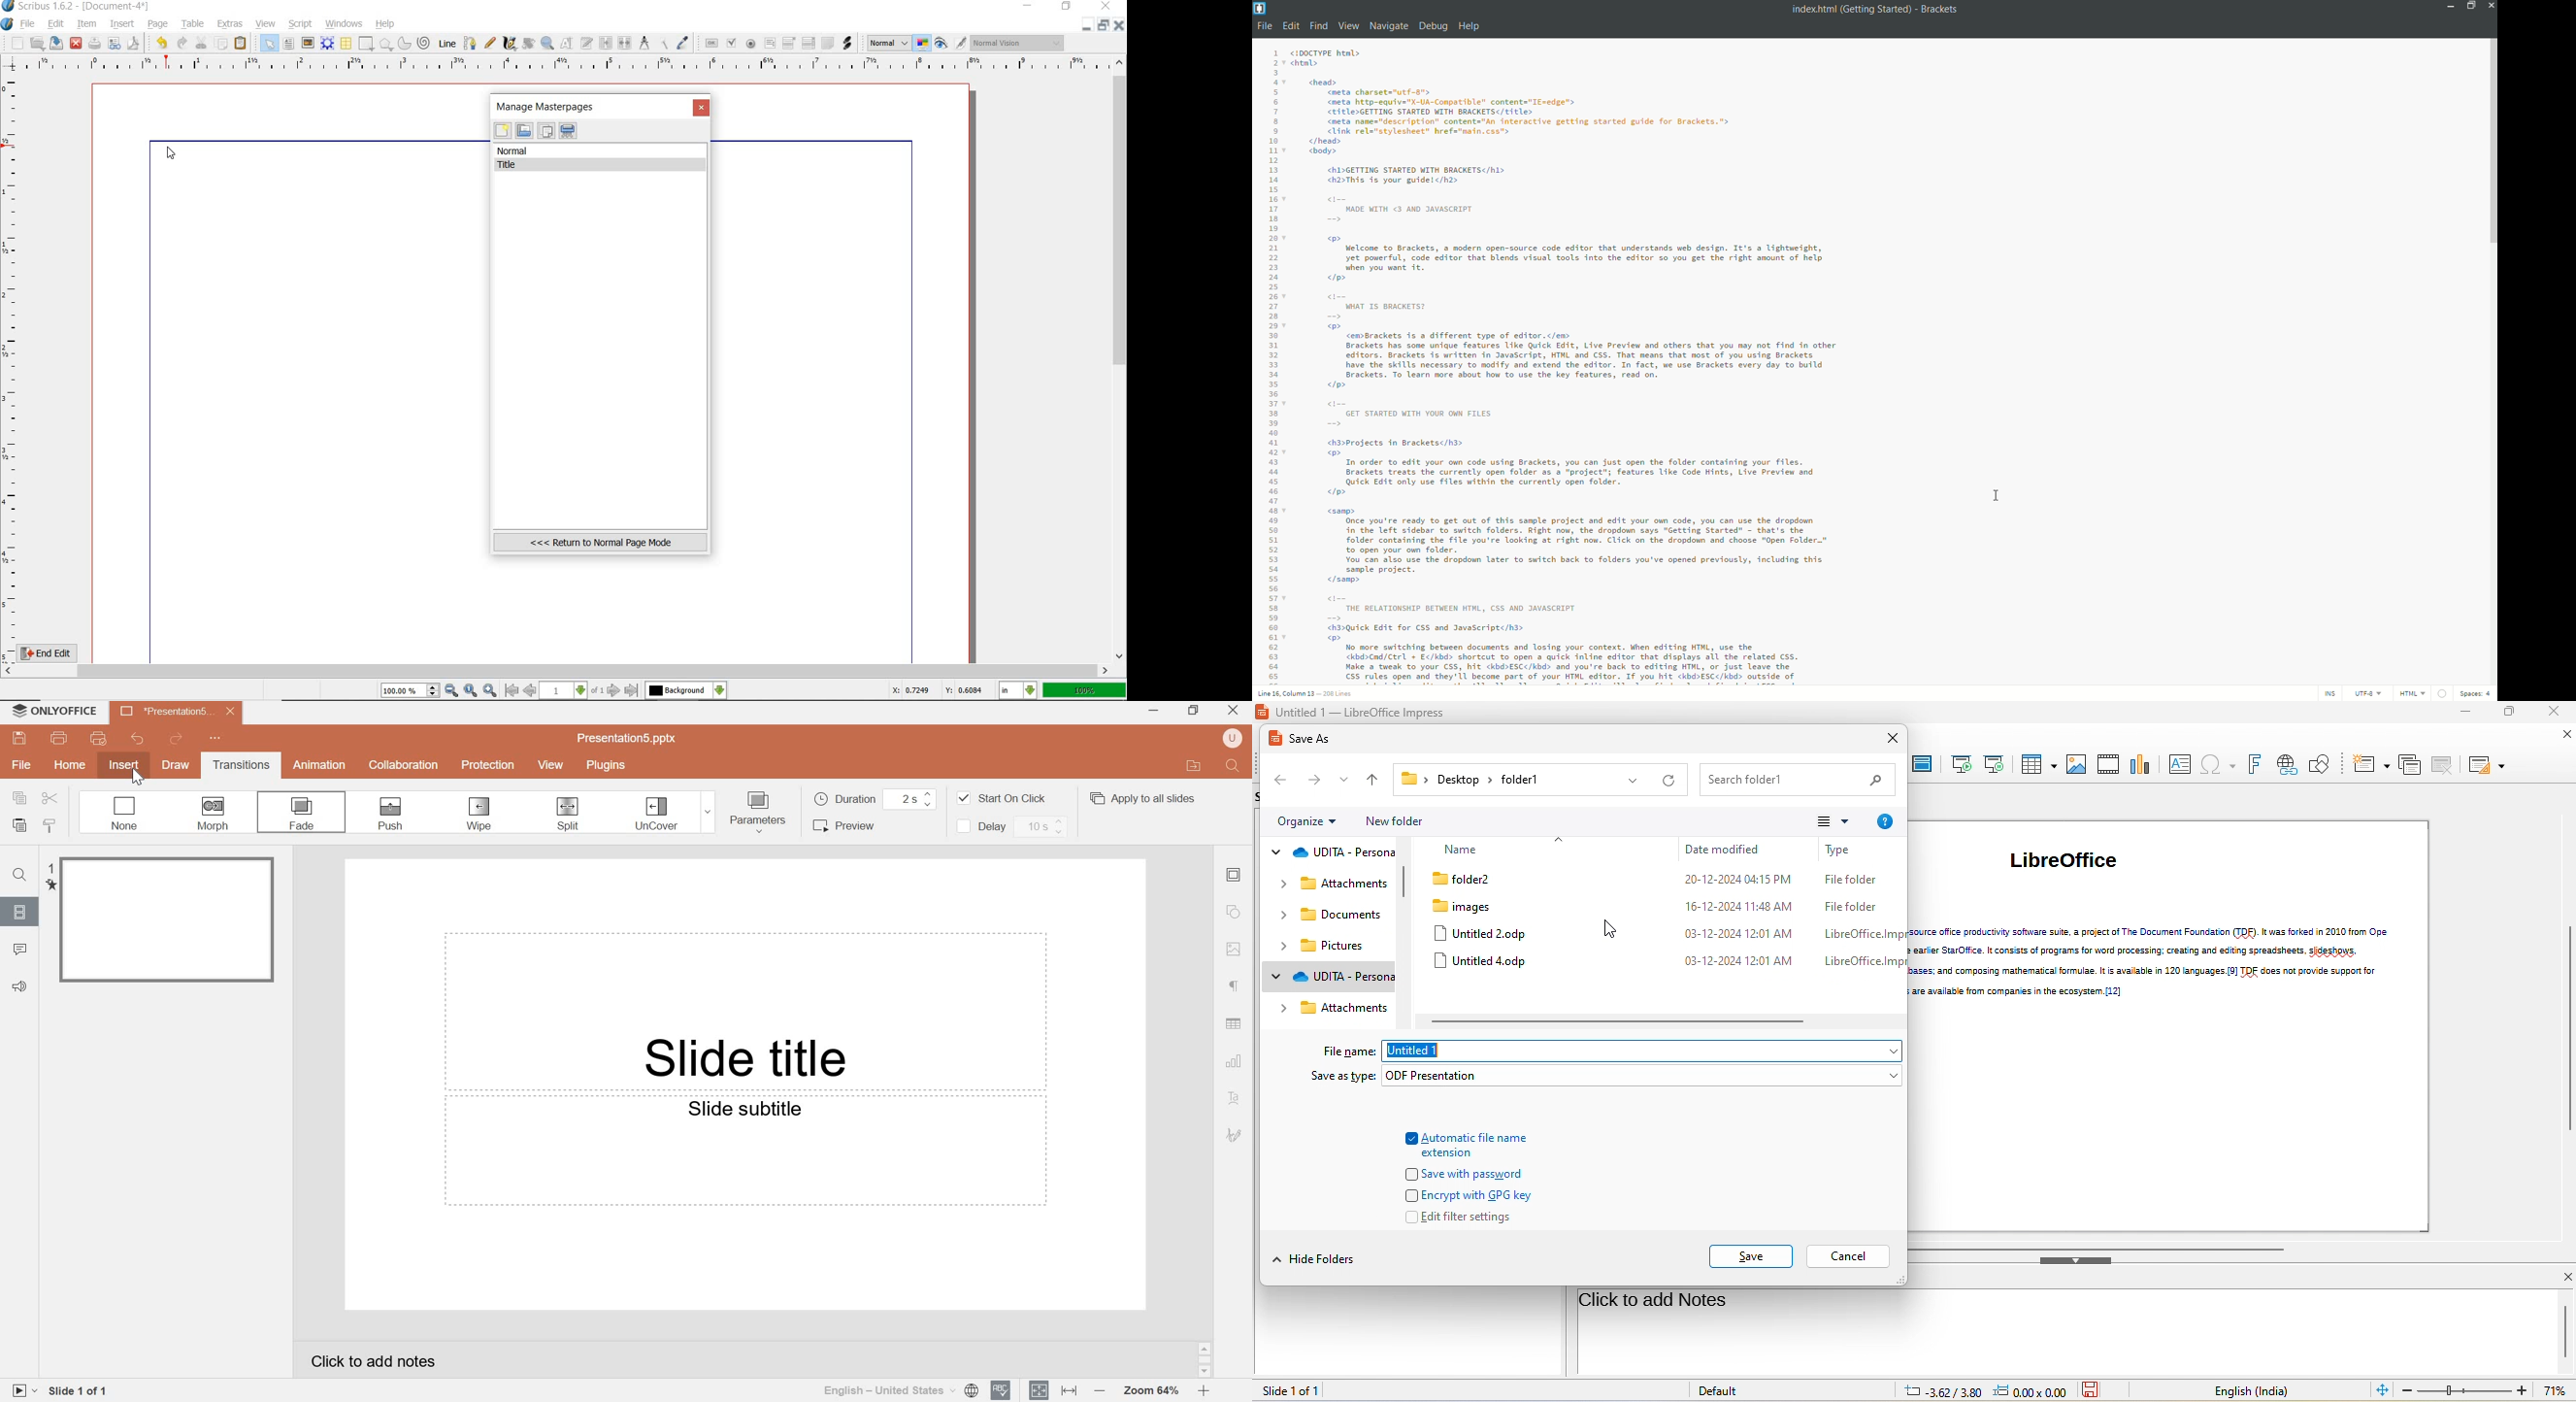 Image resolution: width=2576 pixels, height=1428 pixels. What do you see at coordinates (1725, 1391) in the screenshot?
I see `default` at bounding box center [1725, 1391].